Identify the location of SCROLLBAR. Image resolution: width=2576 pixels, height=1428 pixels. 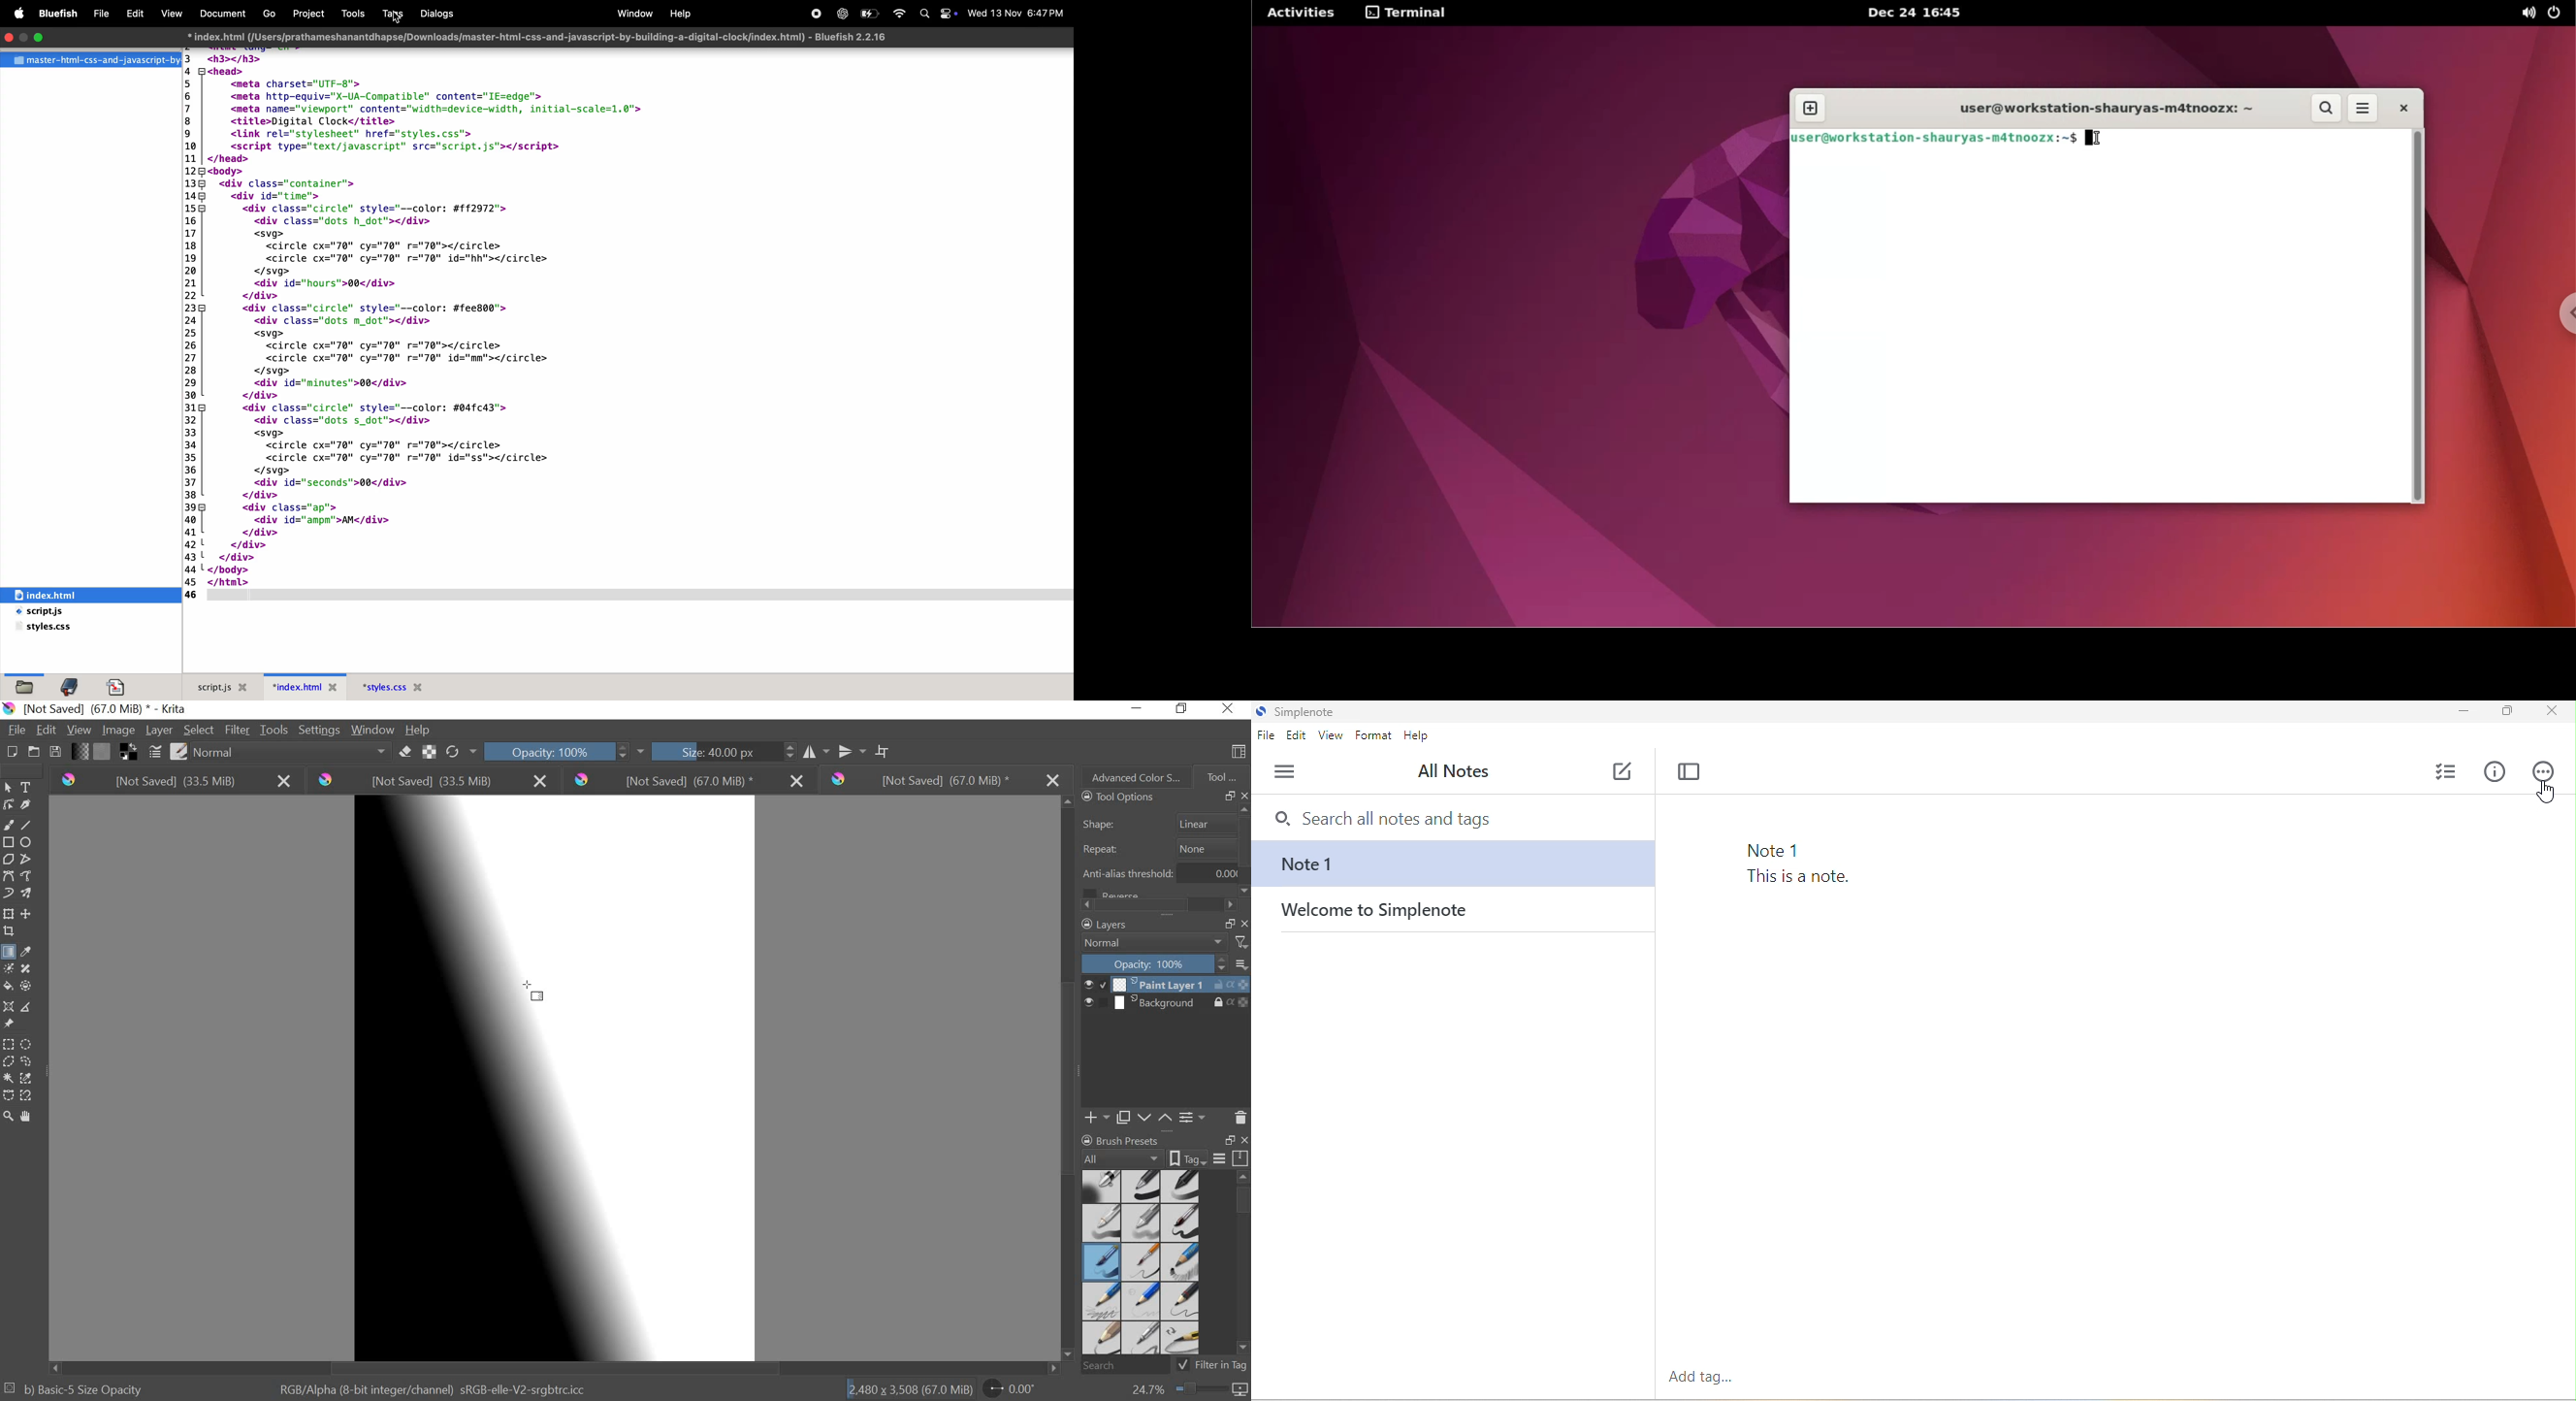
(1244, 1267).